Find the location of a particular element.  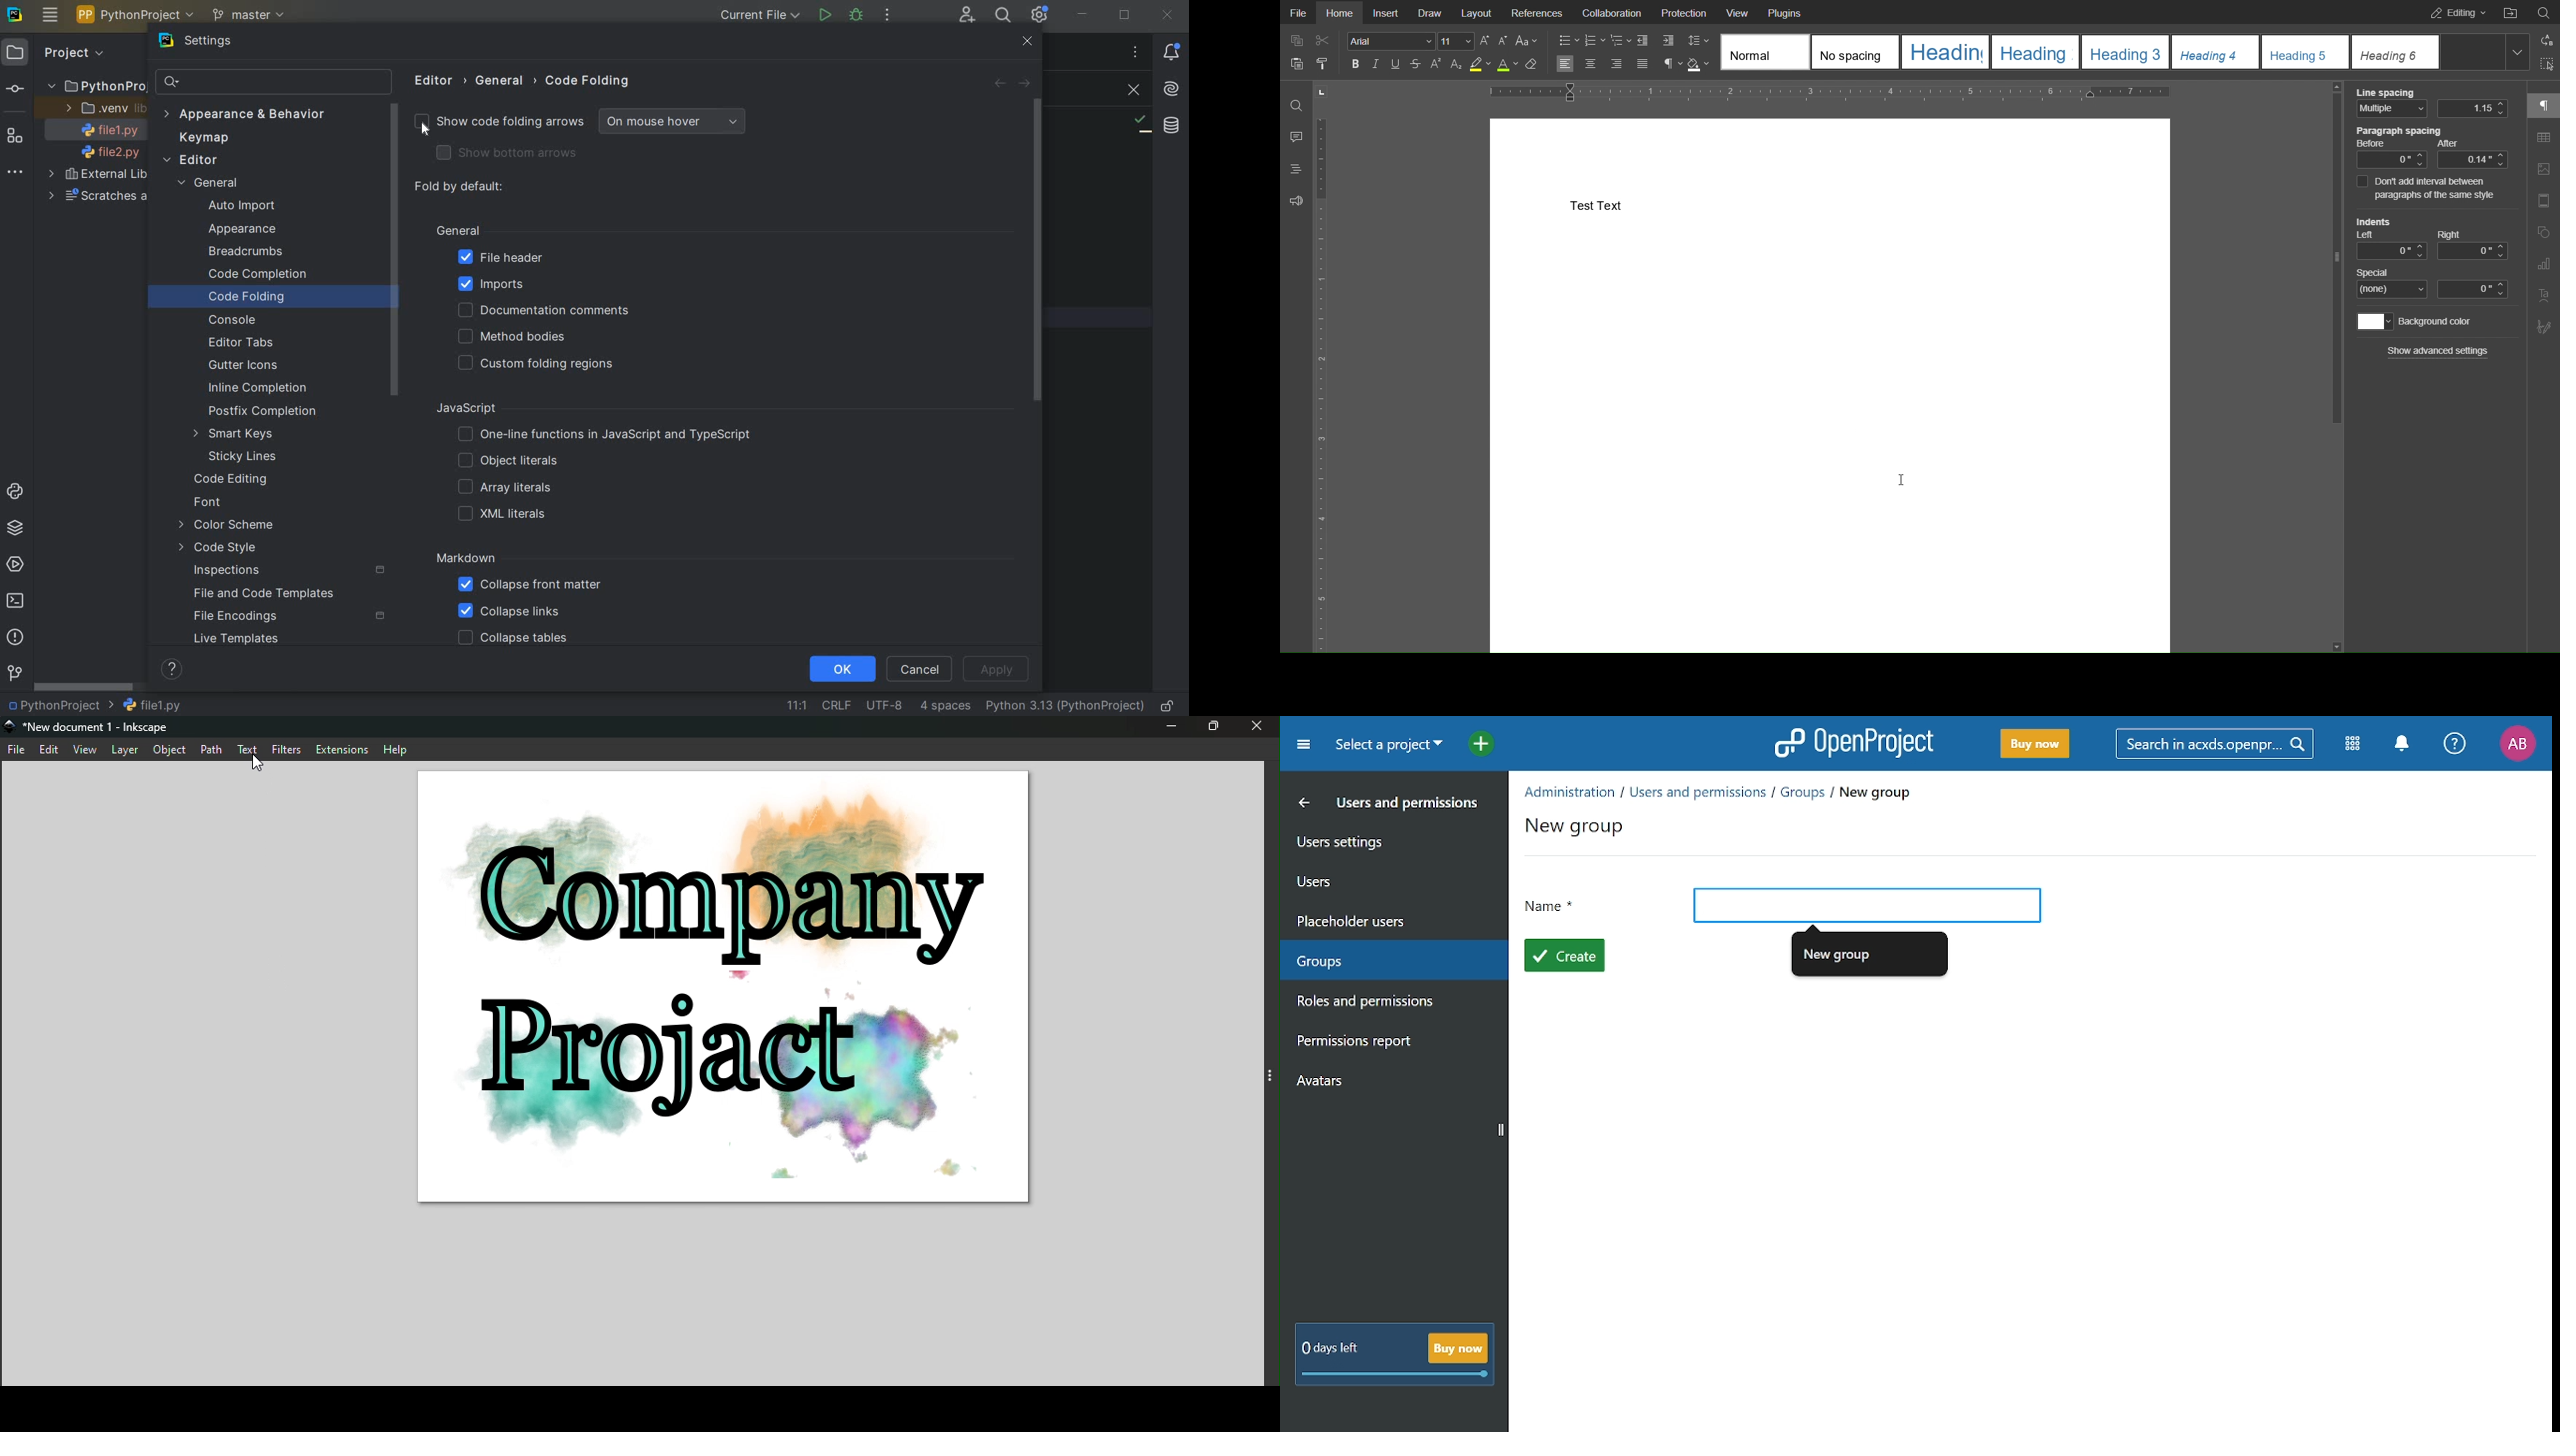

CODE FOLDING is located at coordinates (264, 298).